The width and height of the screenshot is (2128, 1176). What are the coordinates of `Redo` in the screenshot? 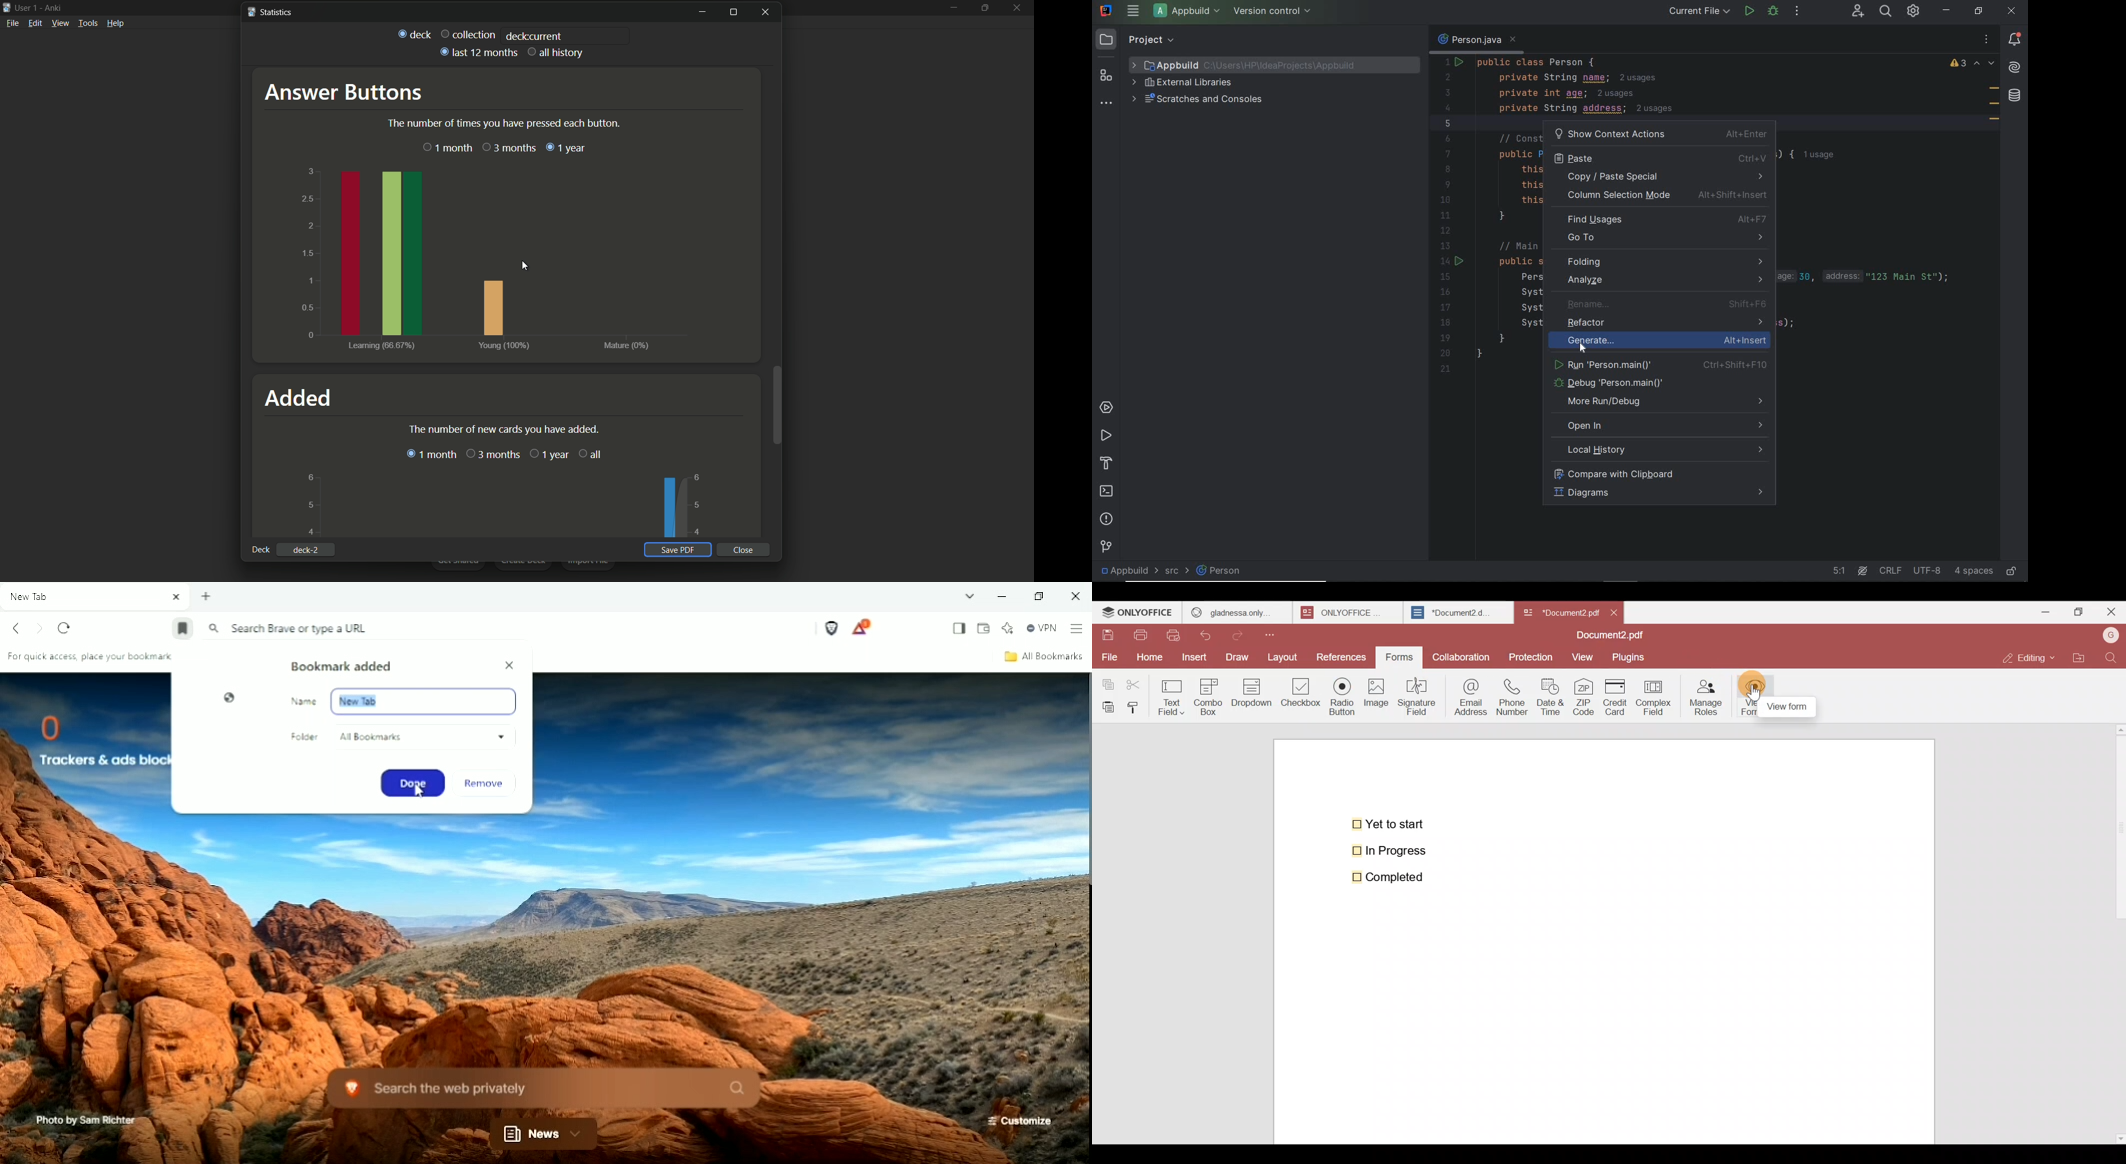 It's located at (1243, 633).